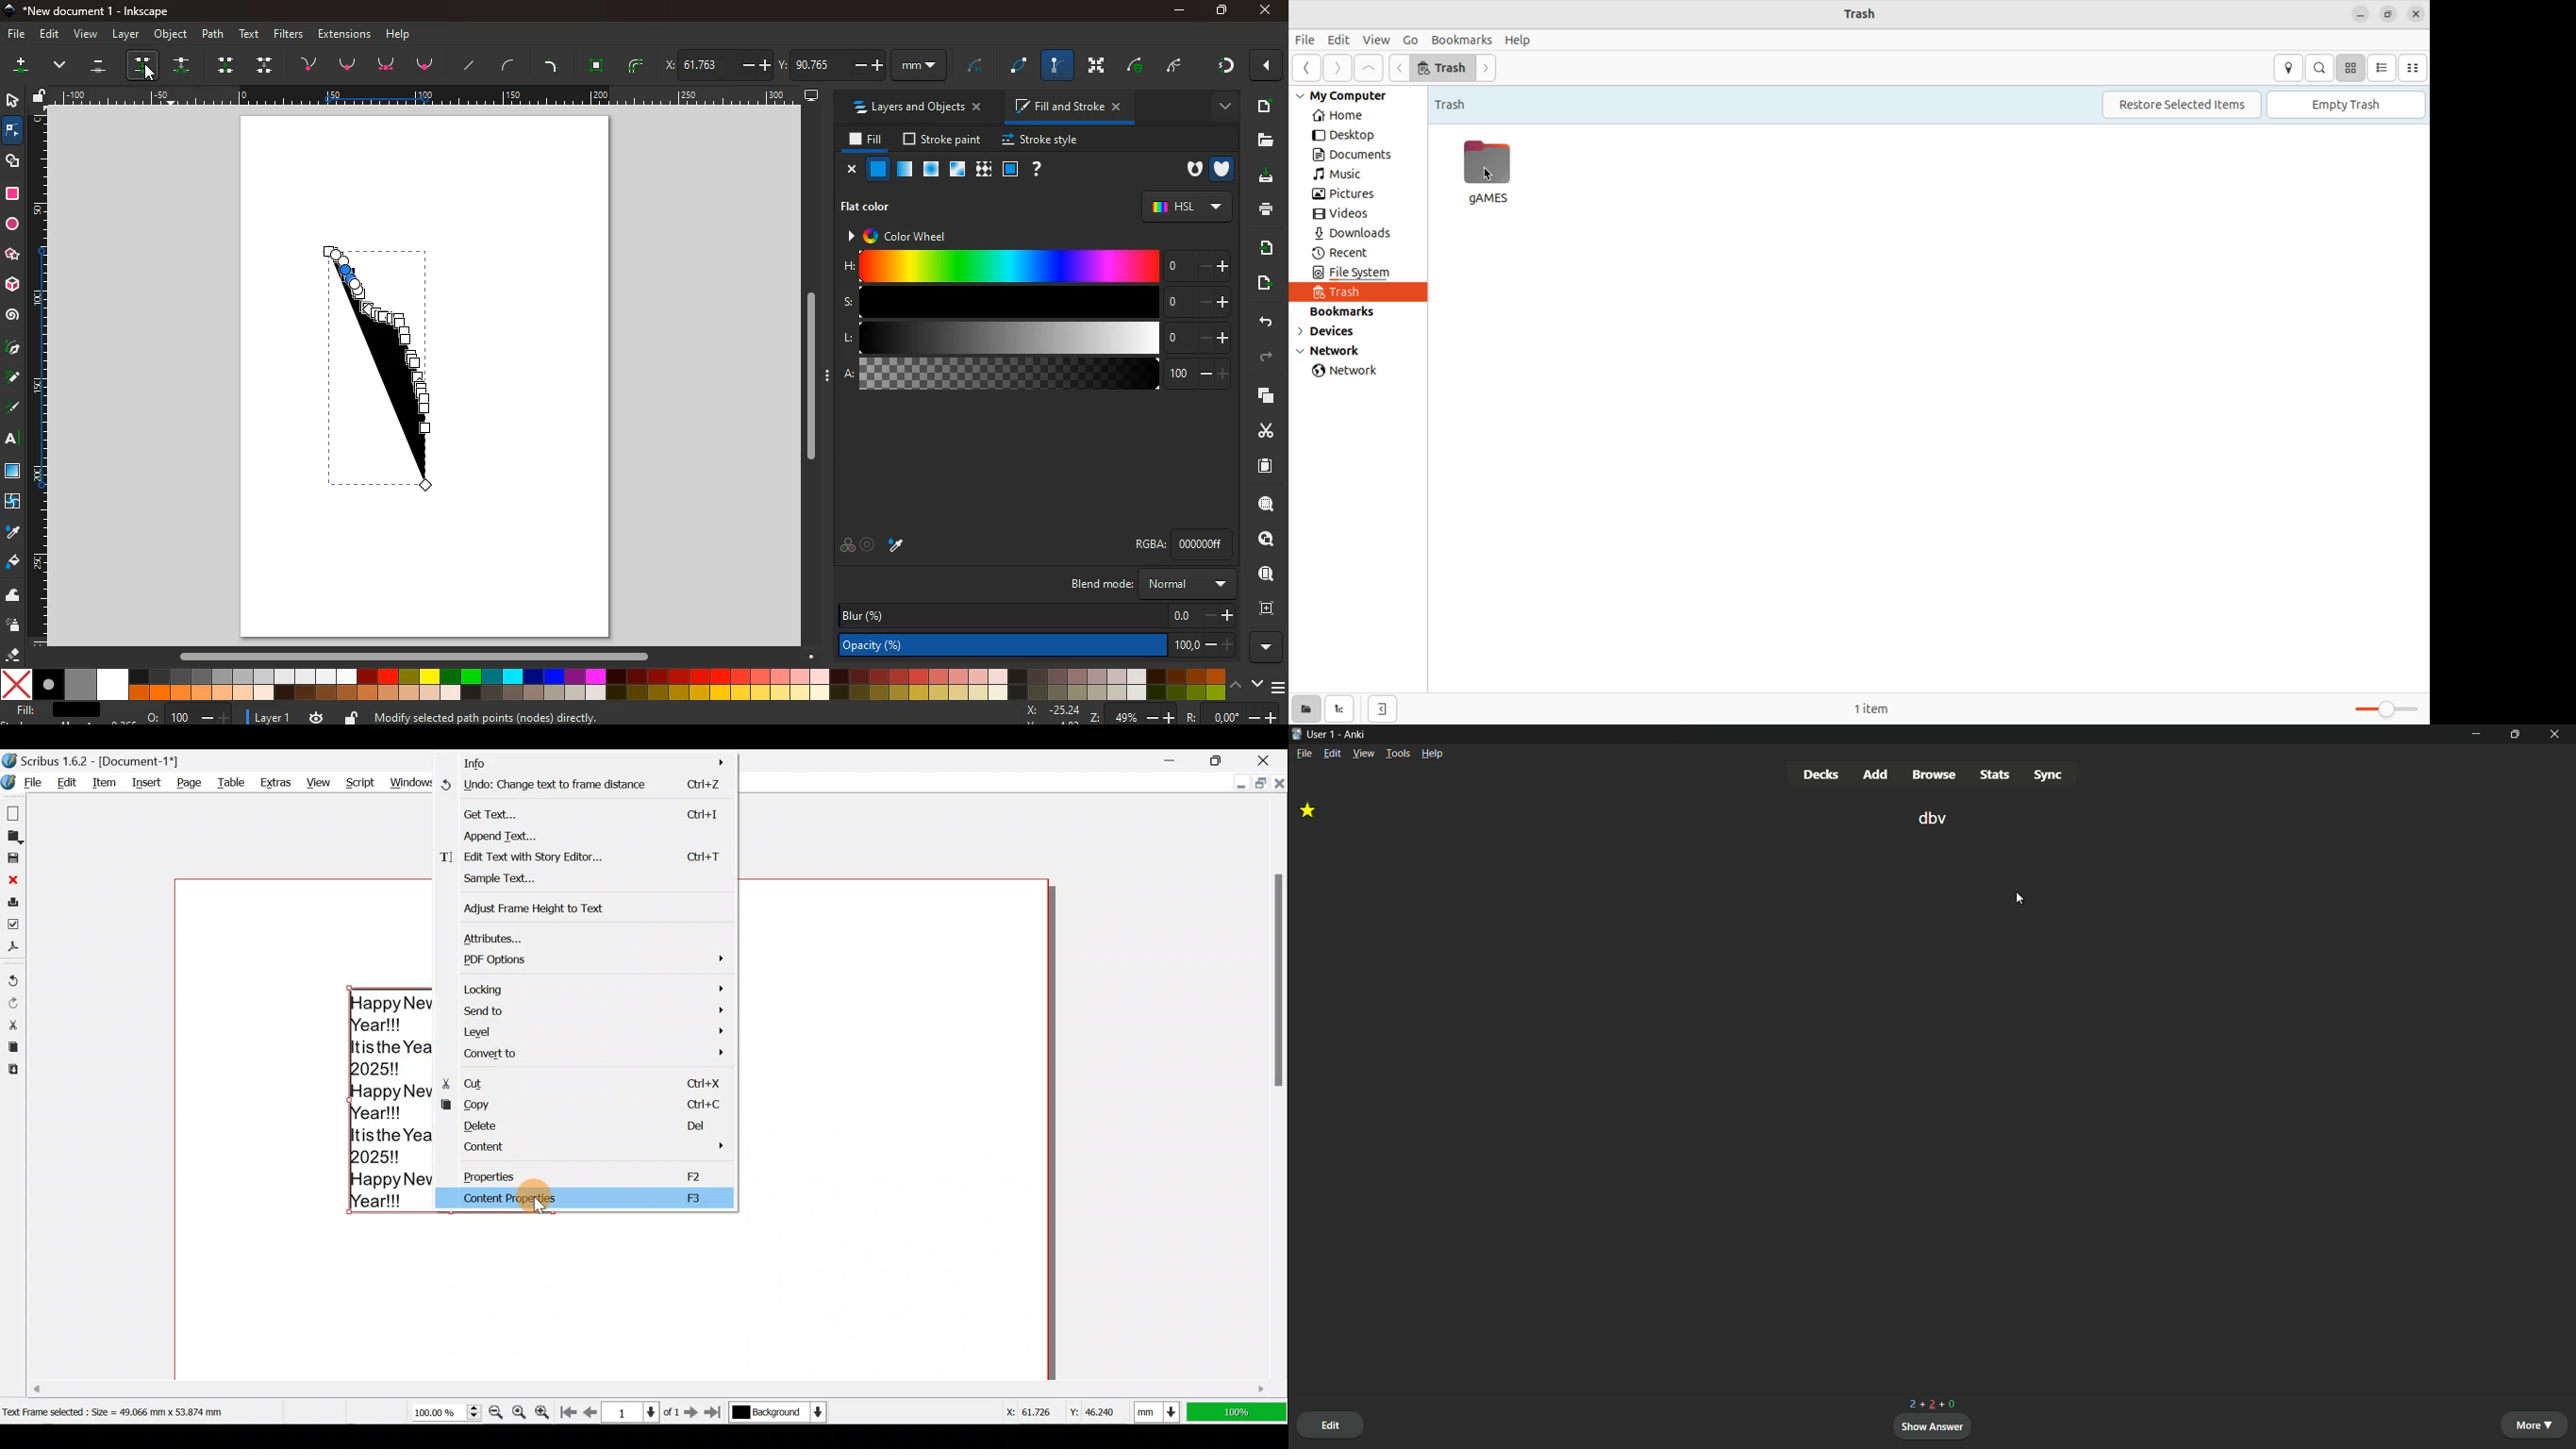 The width and height of the screenshot is (2576, 1456). Describe the element at coordinates (1350, 311) in the screenshot. I see `bookmarks` at that location.